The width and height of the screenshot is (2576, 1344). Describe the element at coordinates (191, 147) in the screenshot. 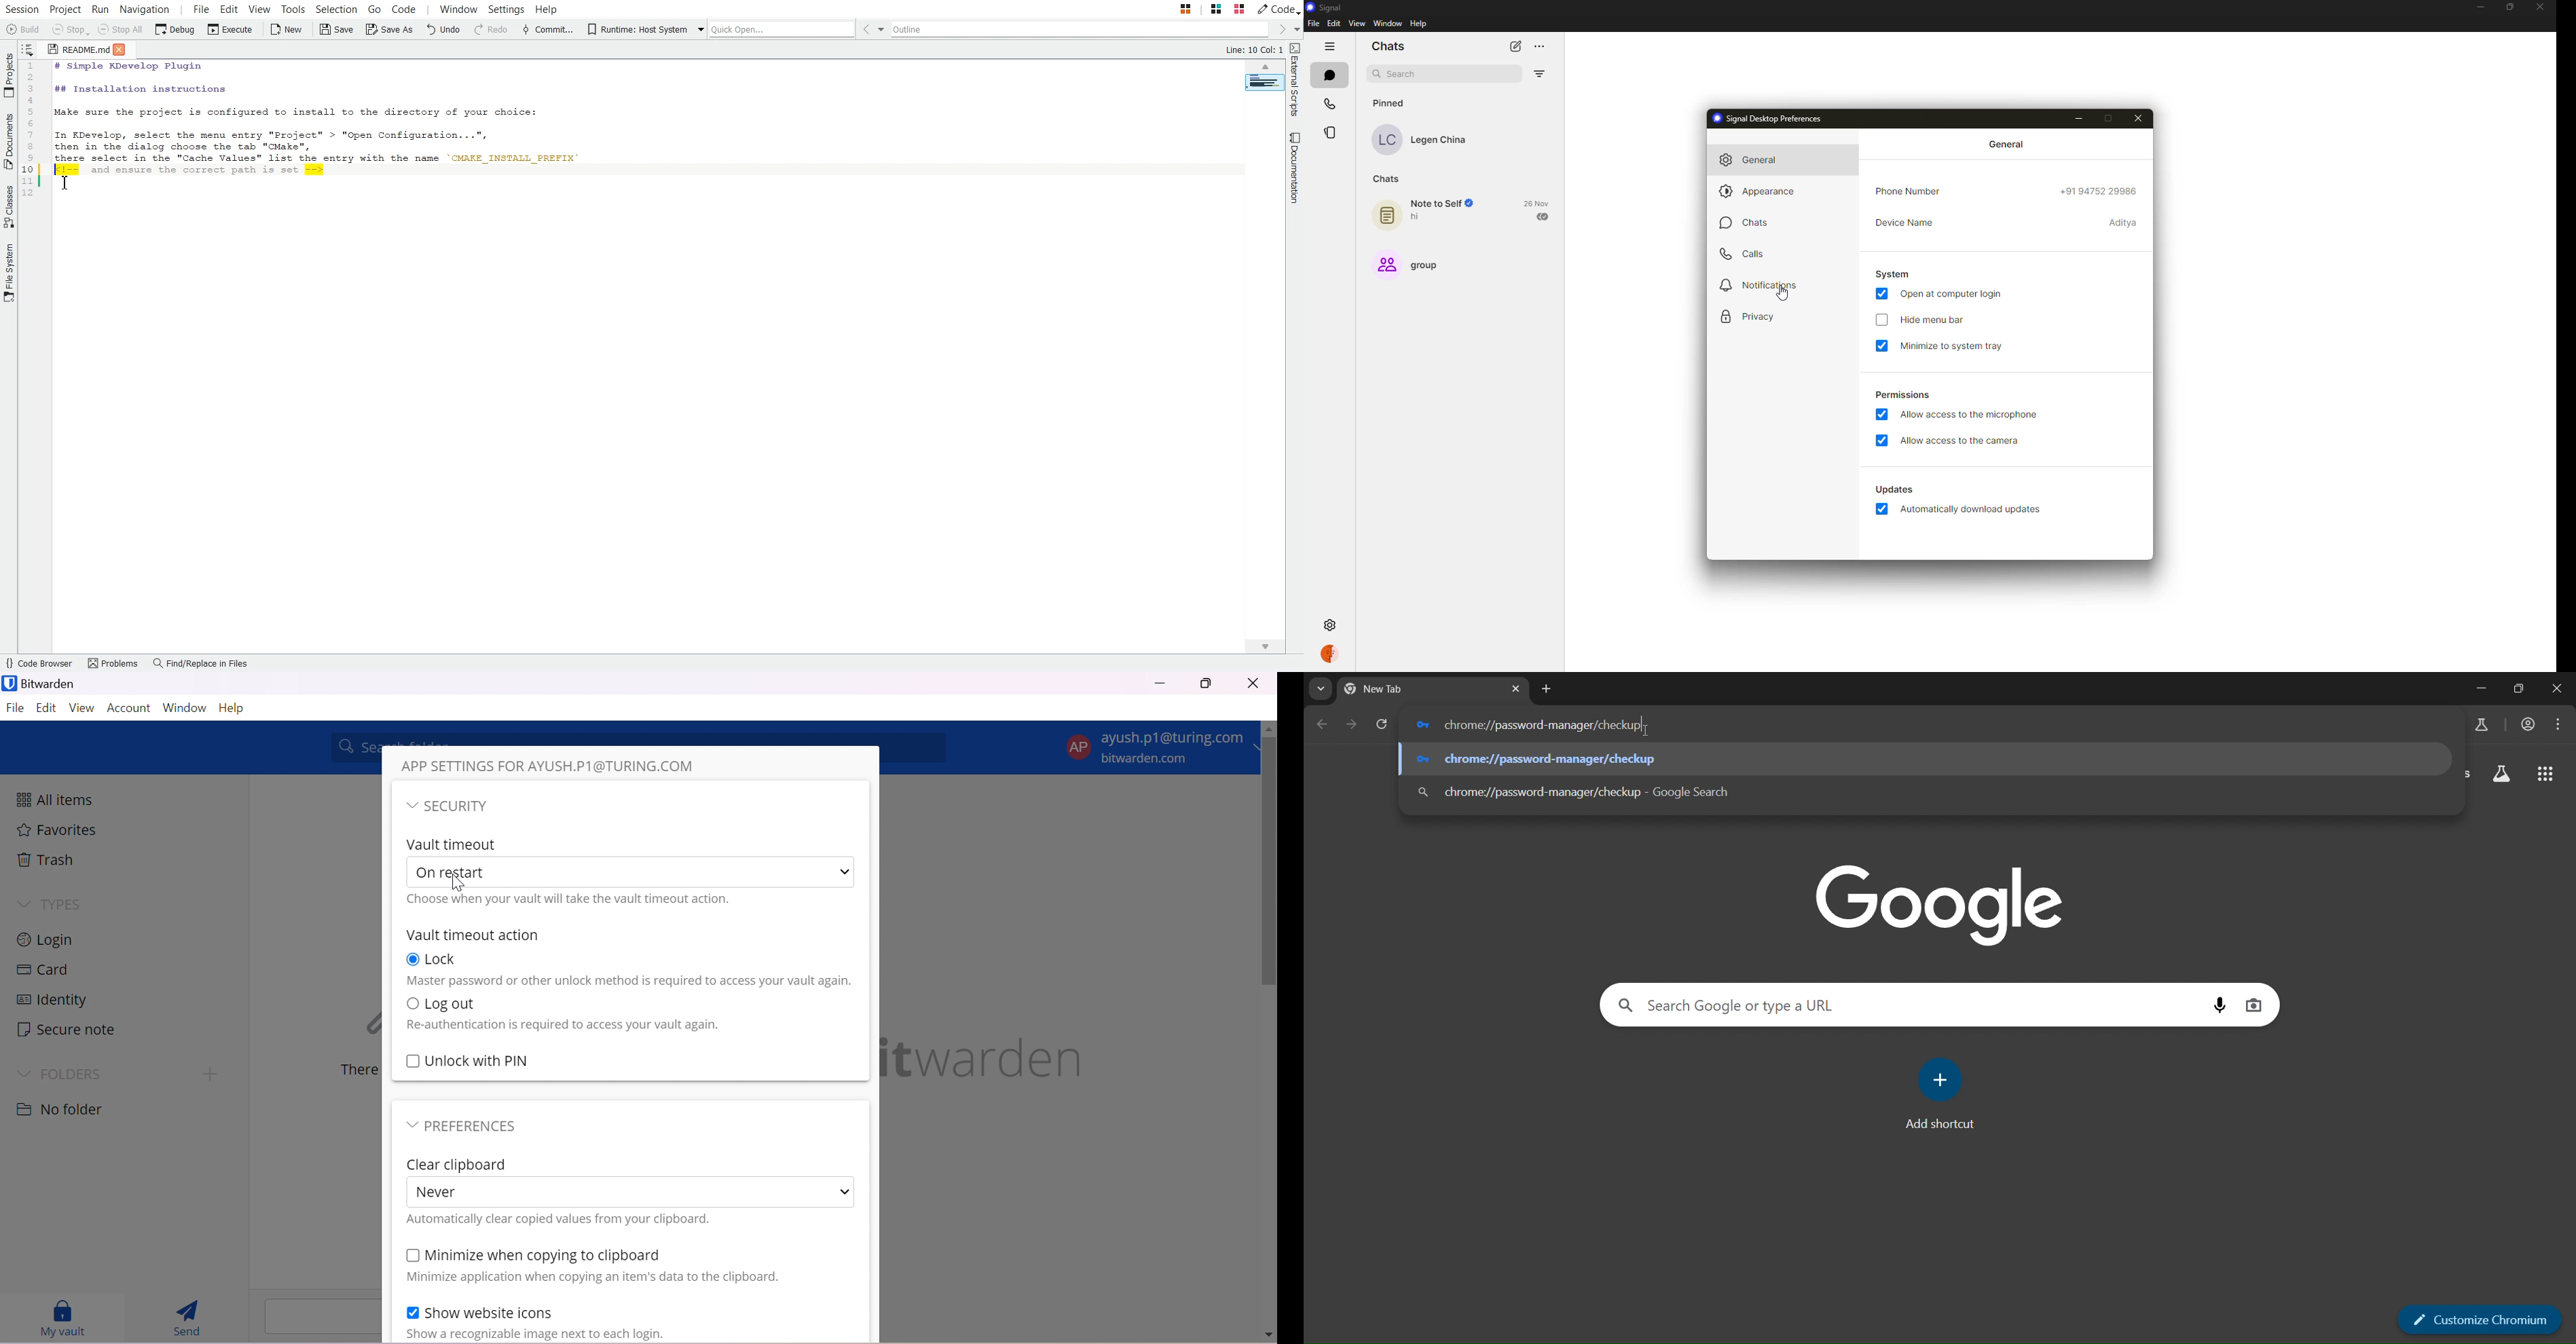

I see `then in the dialog choose the tab "CMake",` at that location.